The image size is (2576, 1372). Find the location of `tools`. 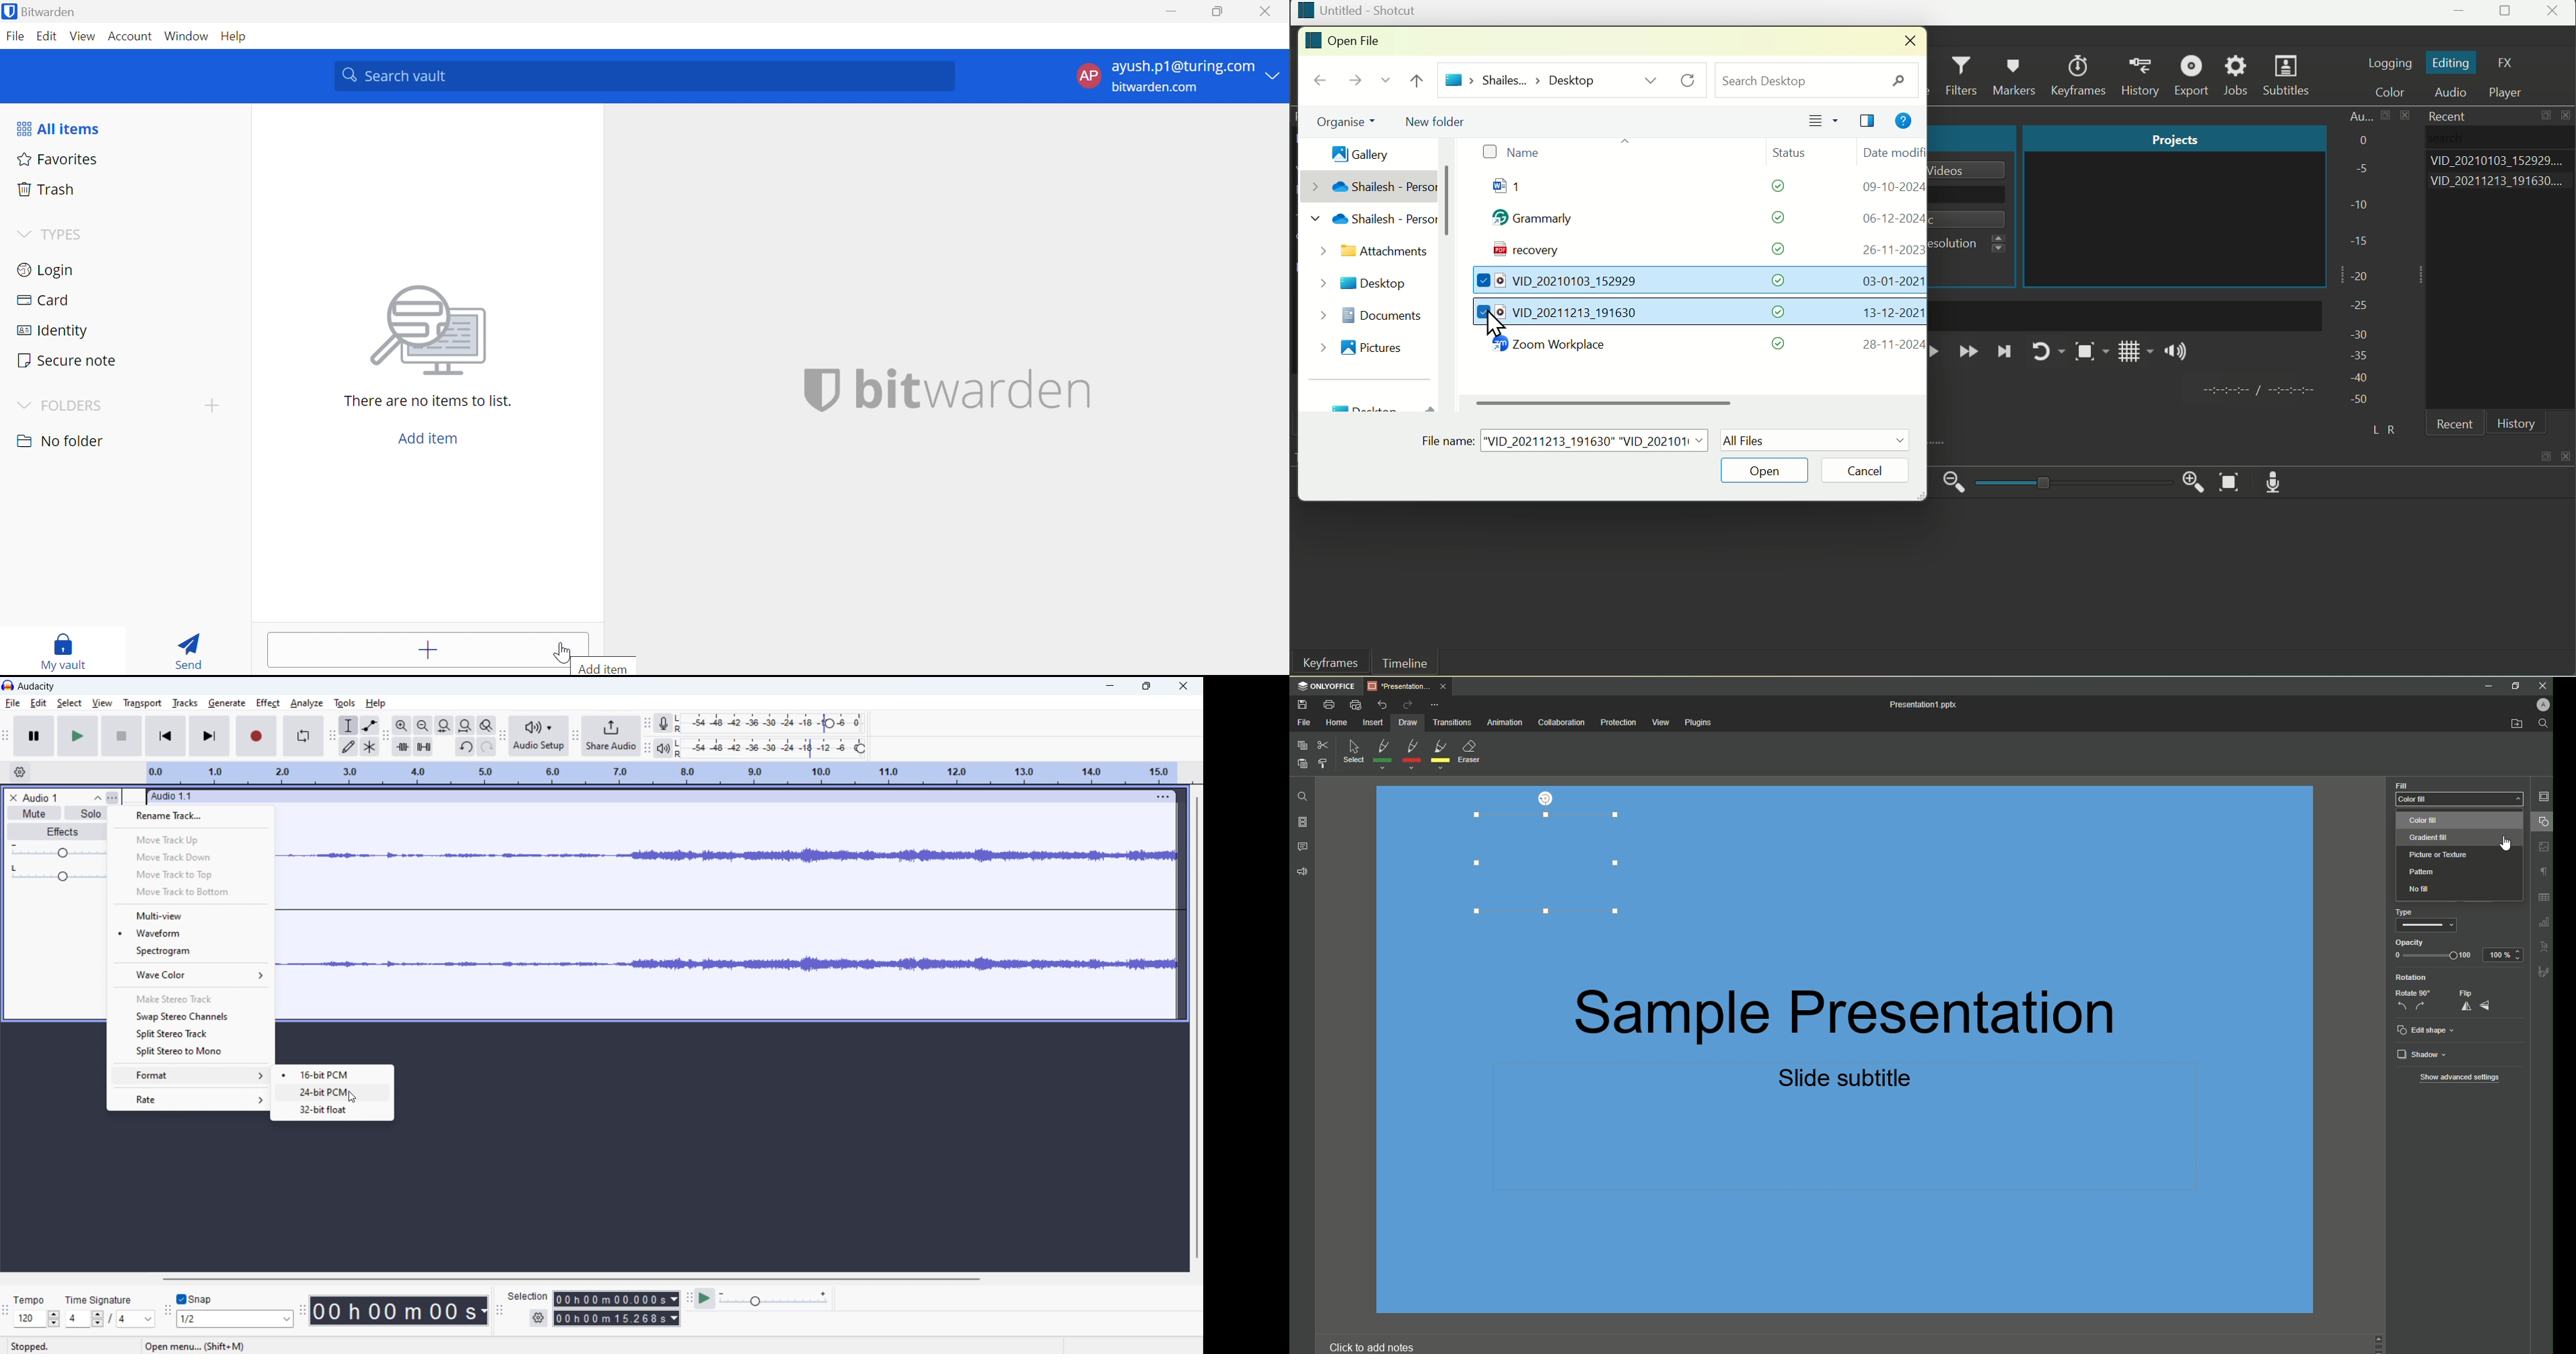

tools is located at coordinates (344, 703).